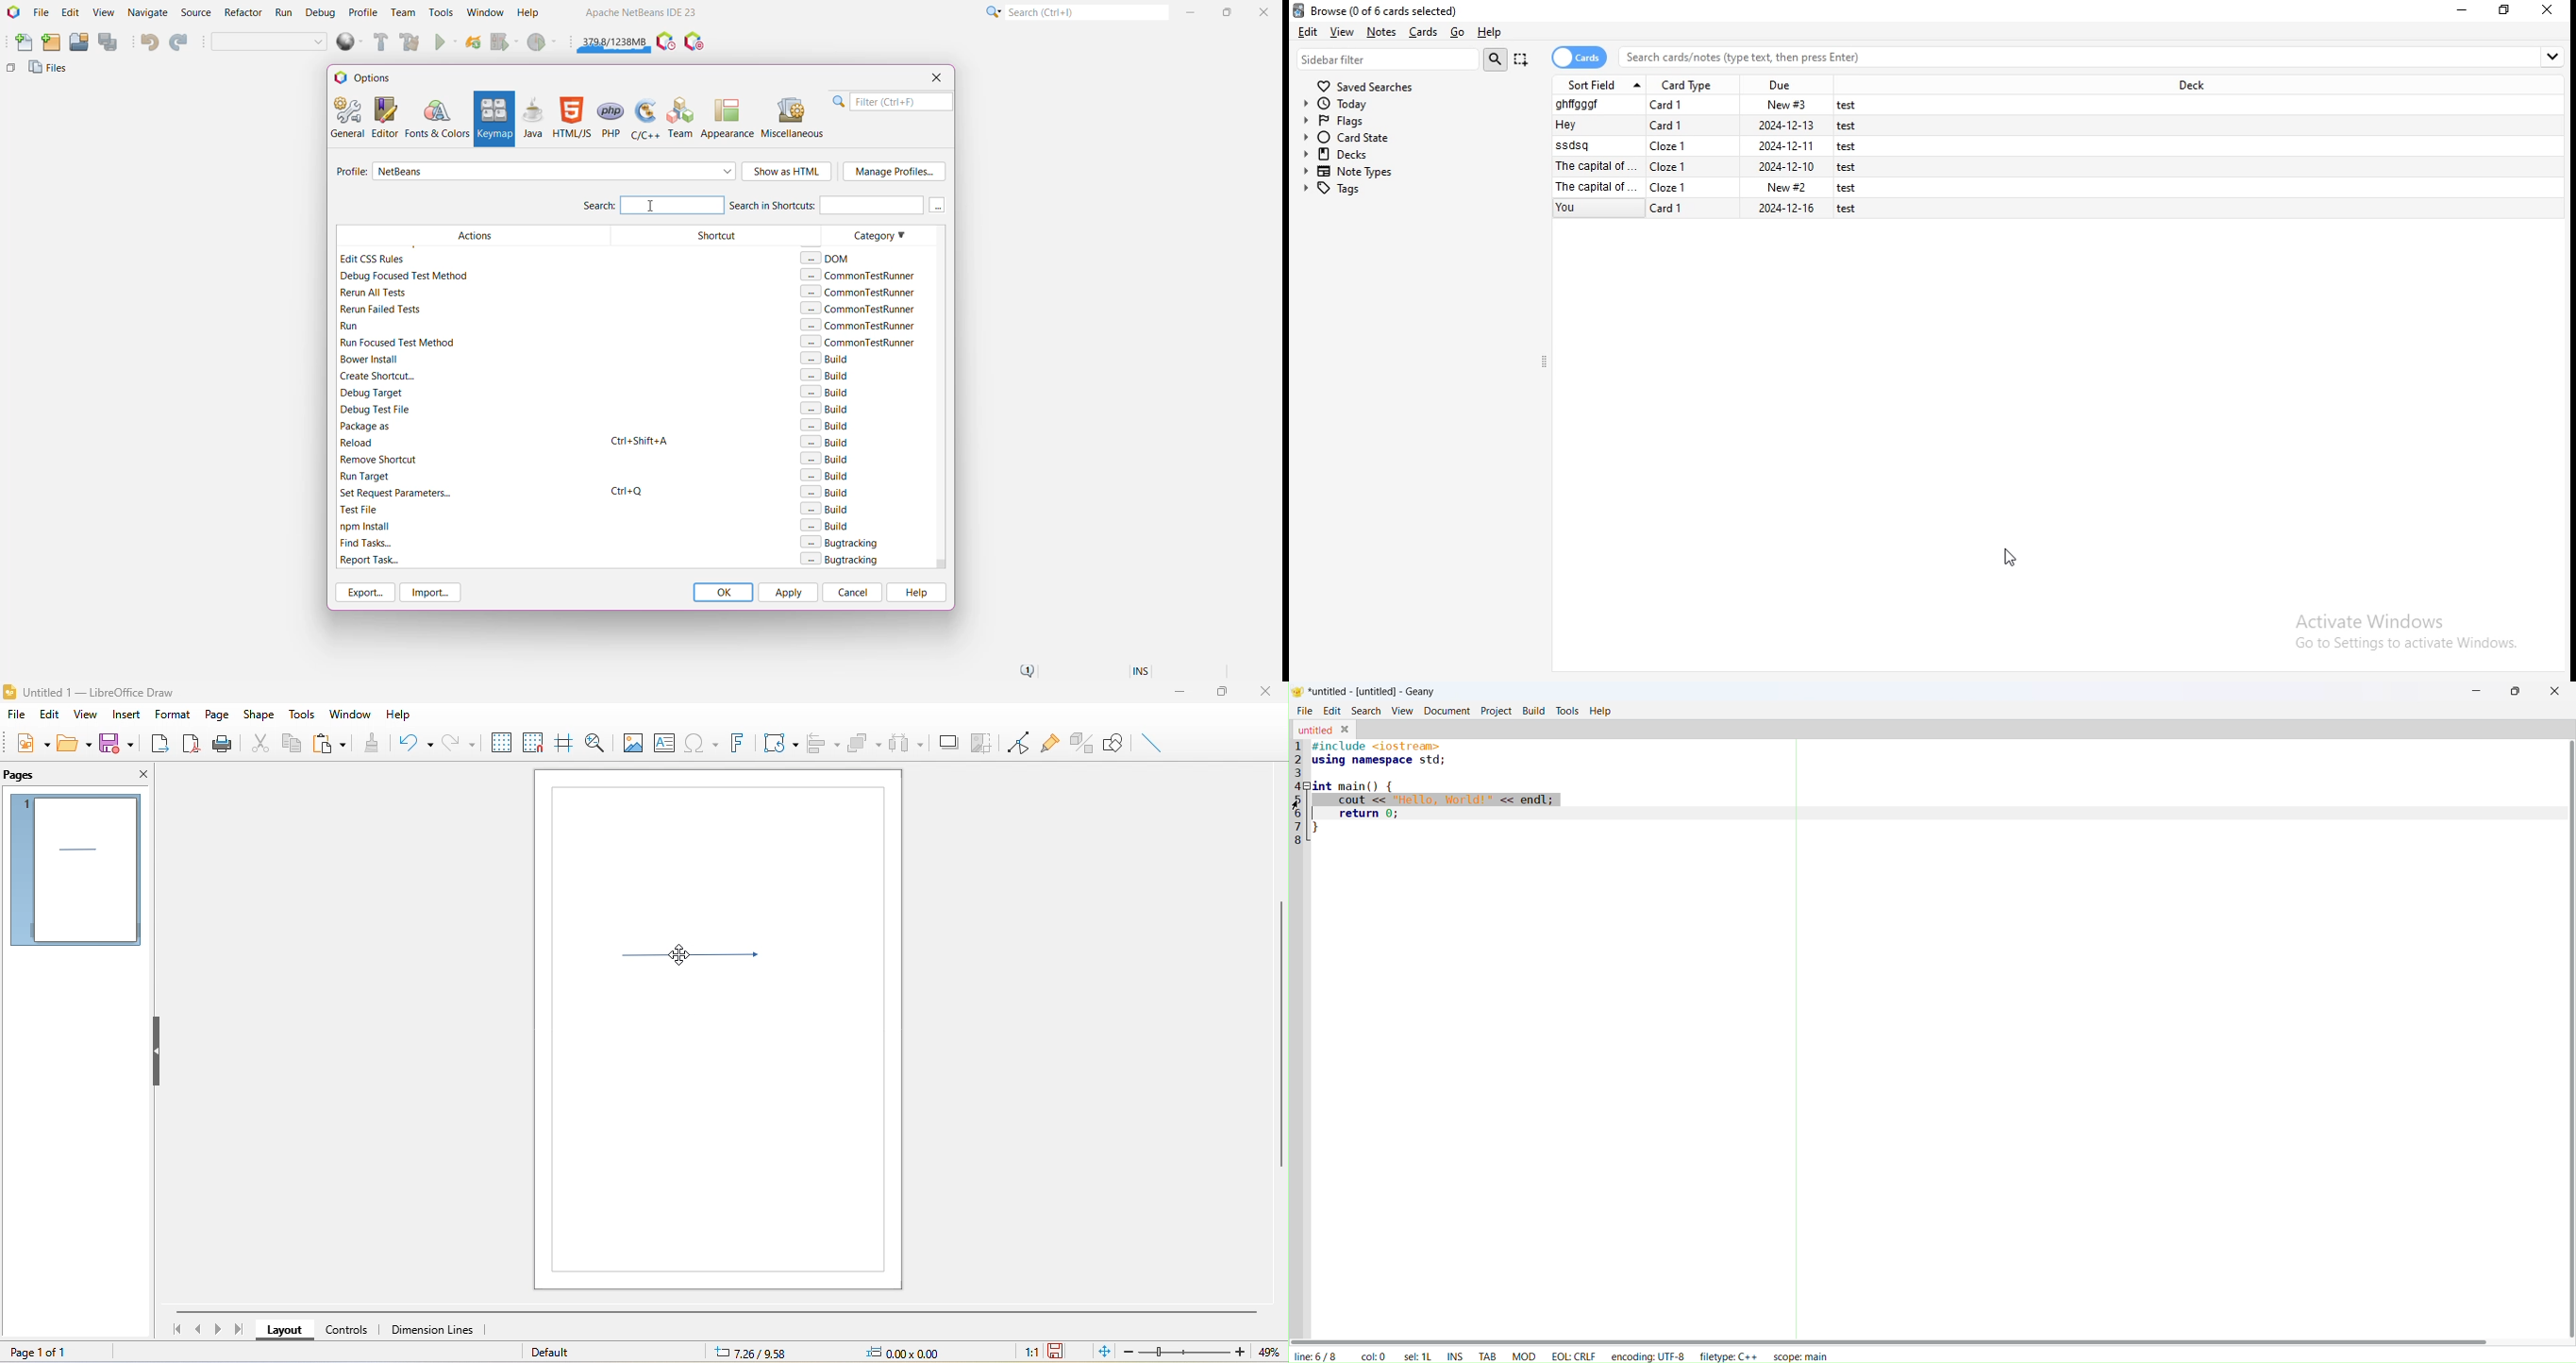 This screenshot has width=2576, height=1372. Describe the element at coordinates (406, 715) in the screenshot. I see `help` at that location.